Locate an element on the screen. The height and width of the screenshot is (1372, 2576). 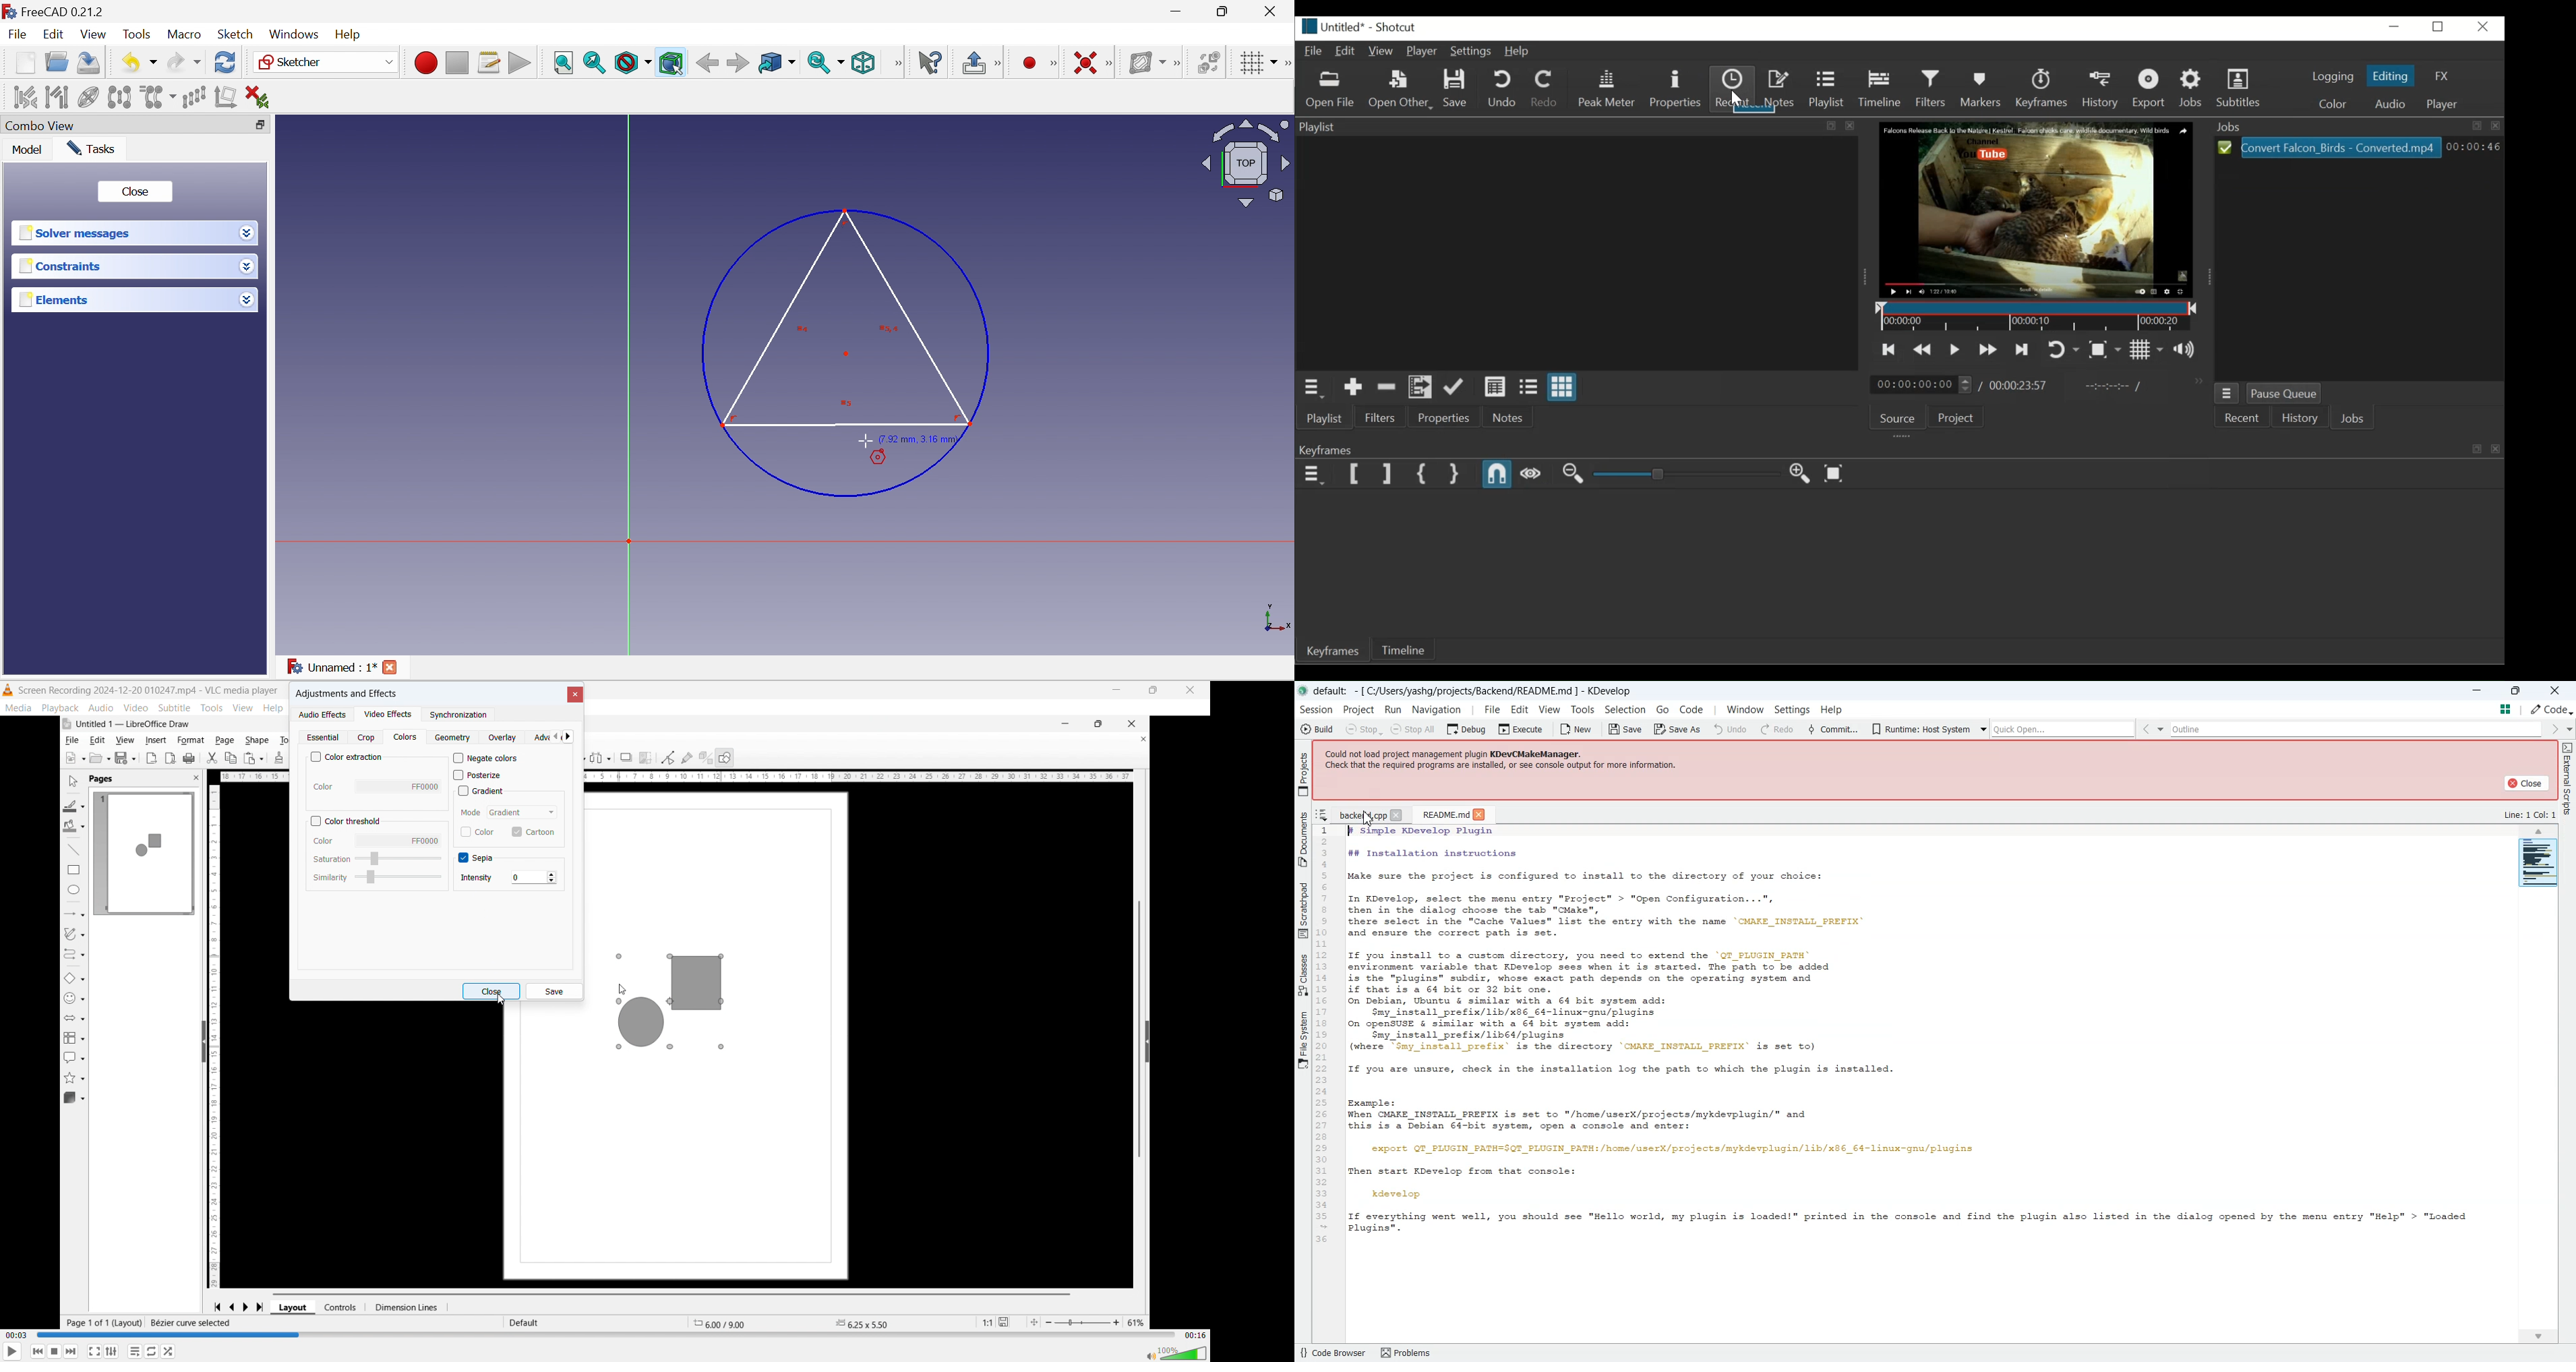
Quick open  is located at coordinates (1866, 729).